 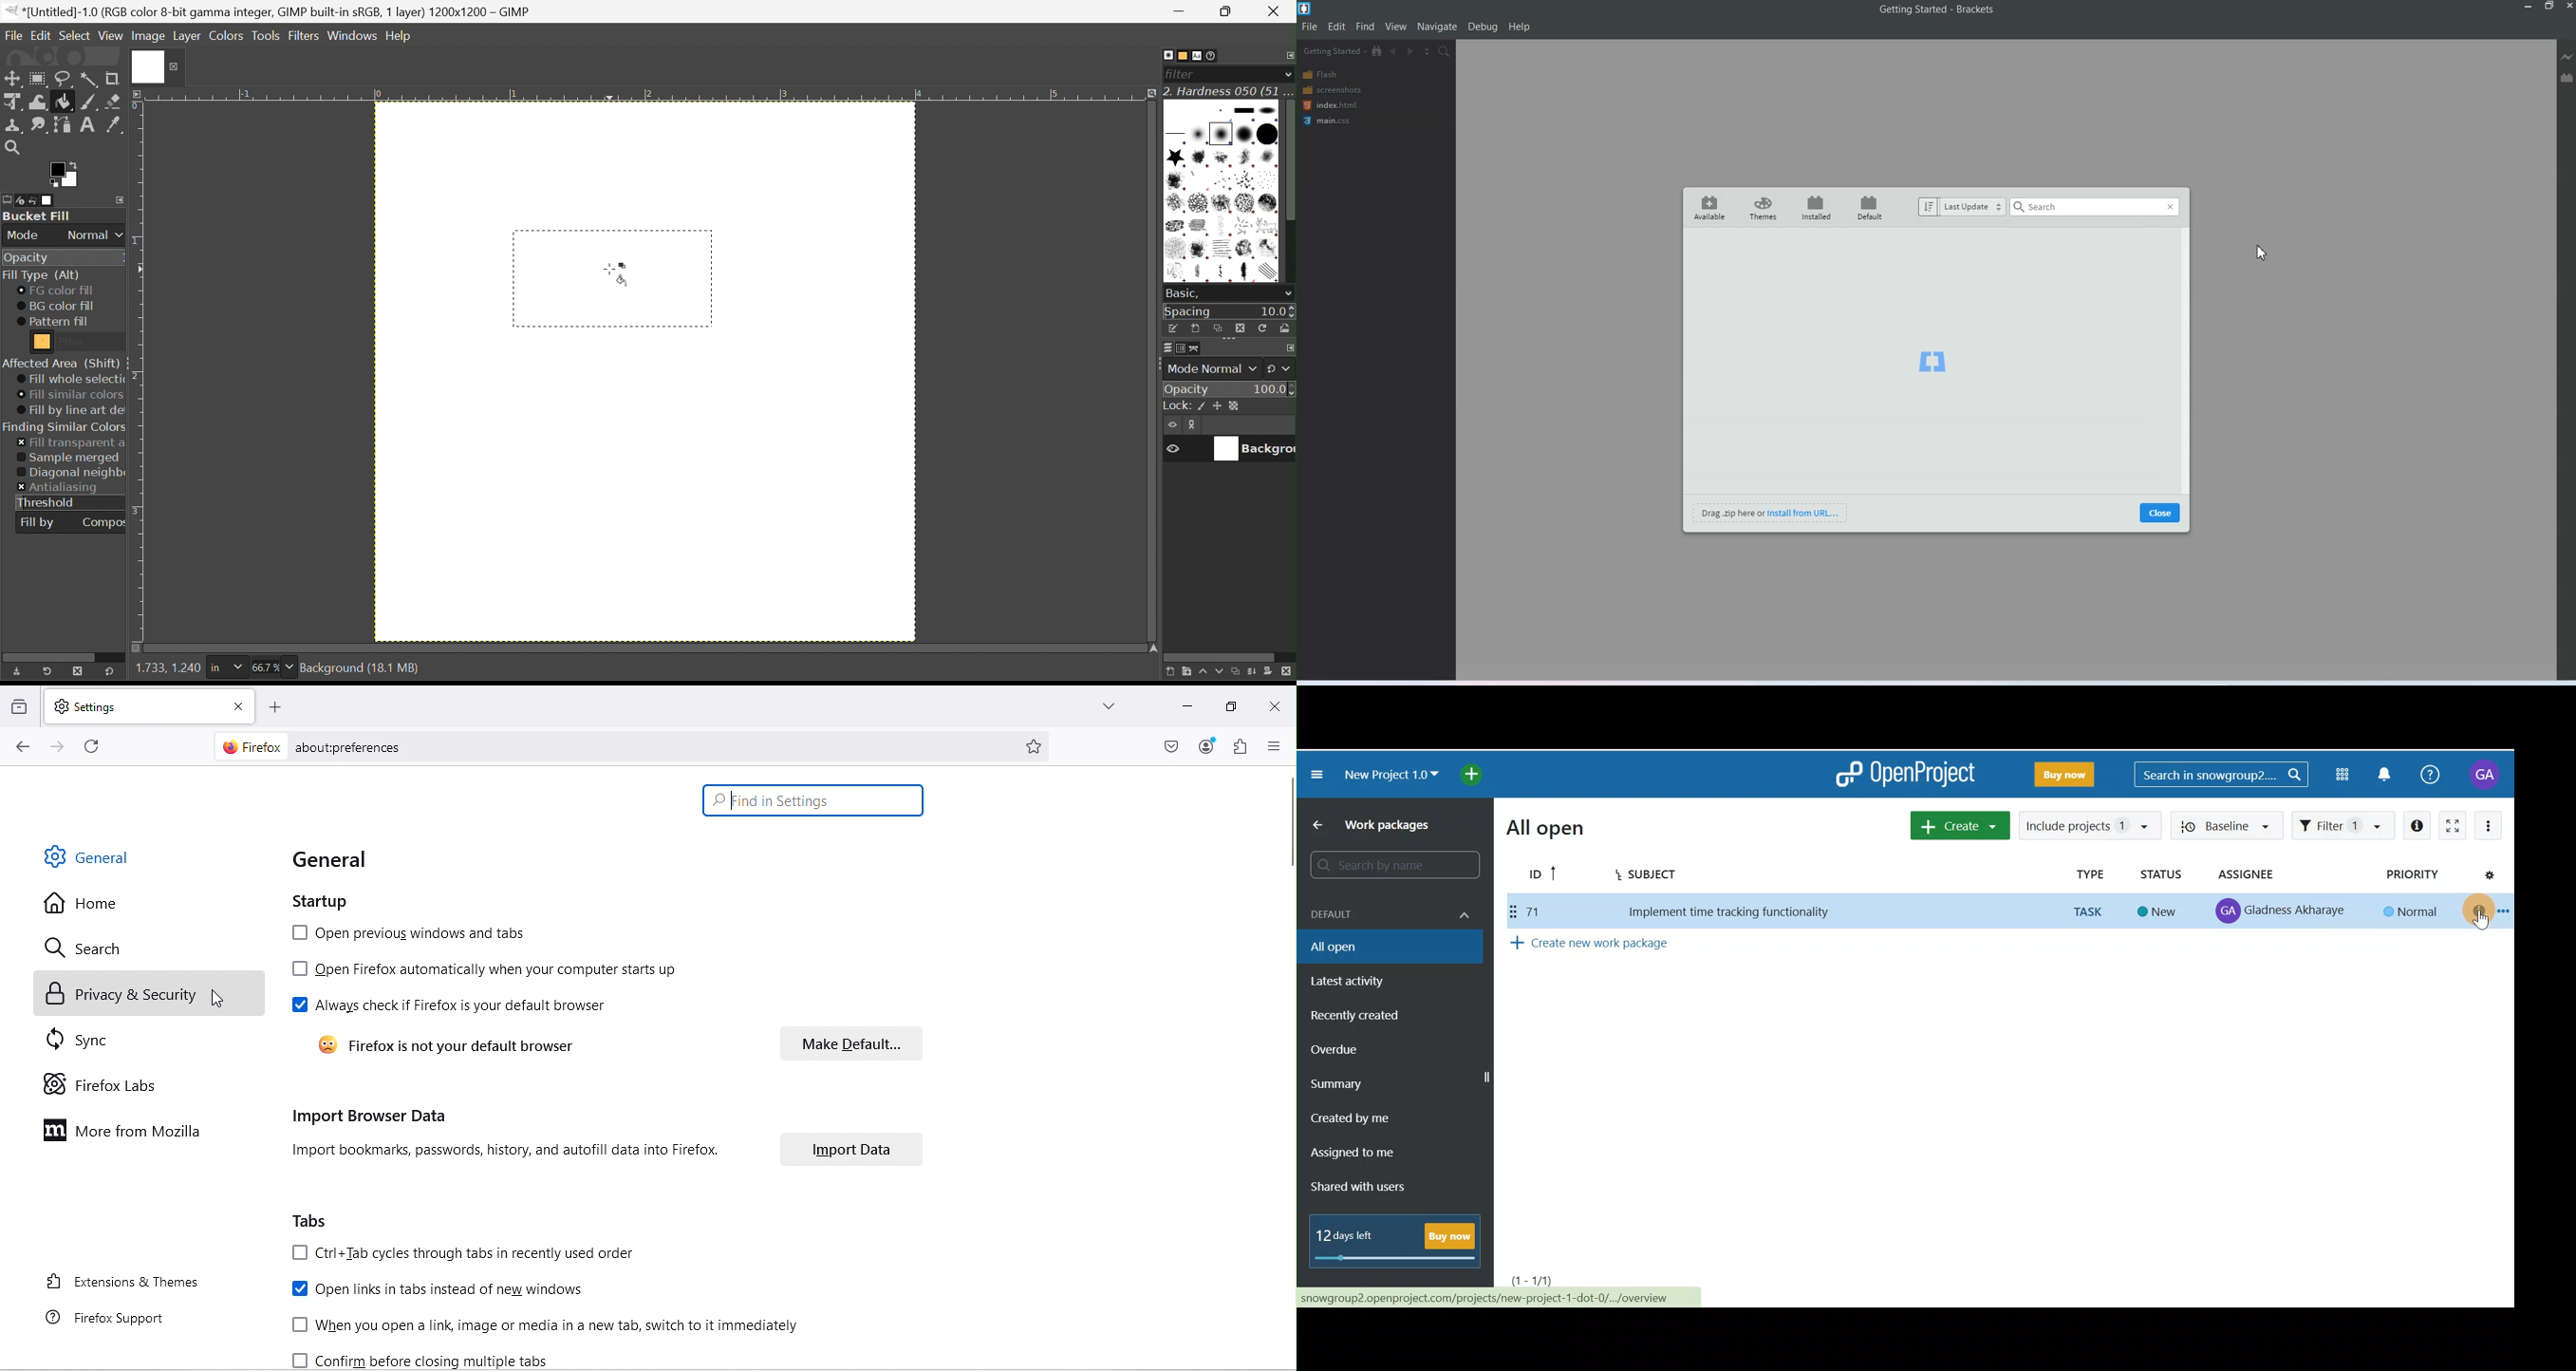 I want to click on Scroll bar, so click(x=1220, y=659).